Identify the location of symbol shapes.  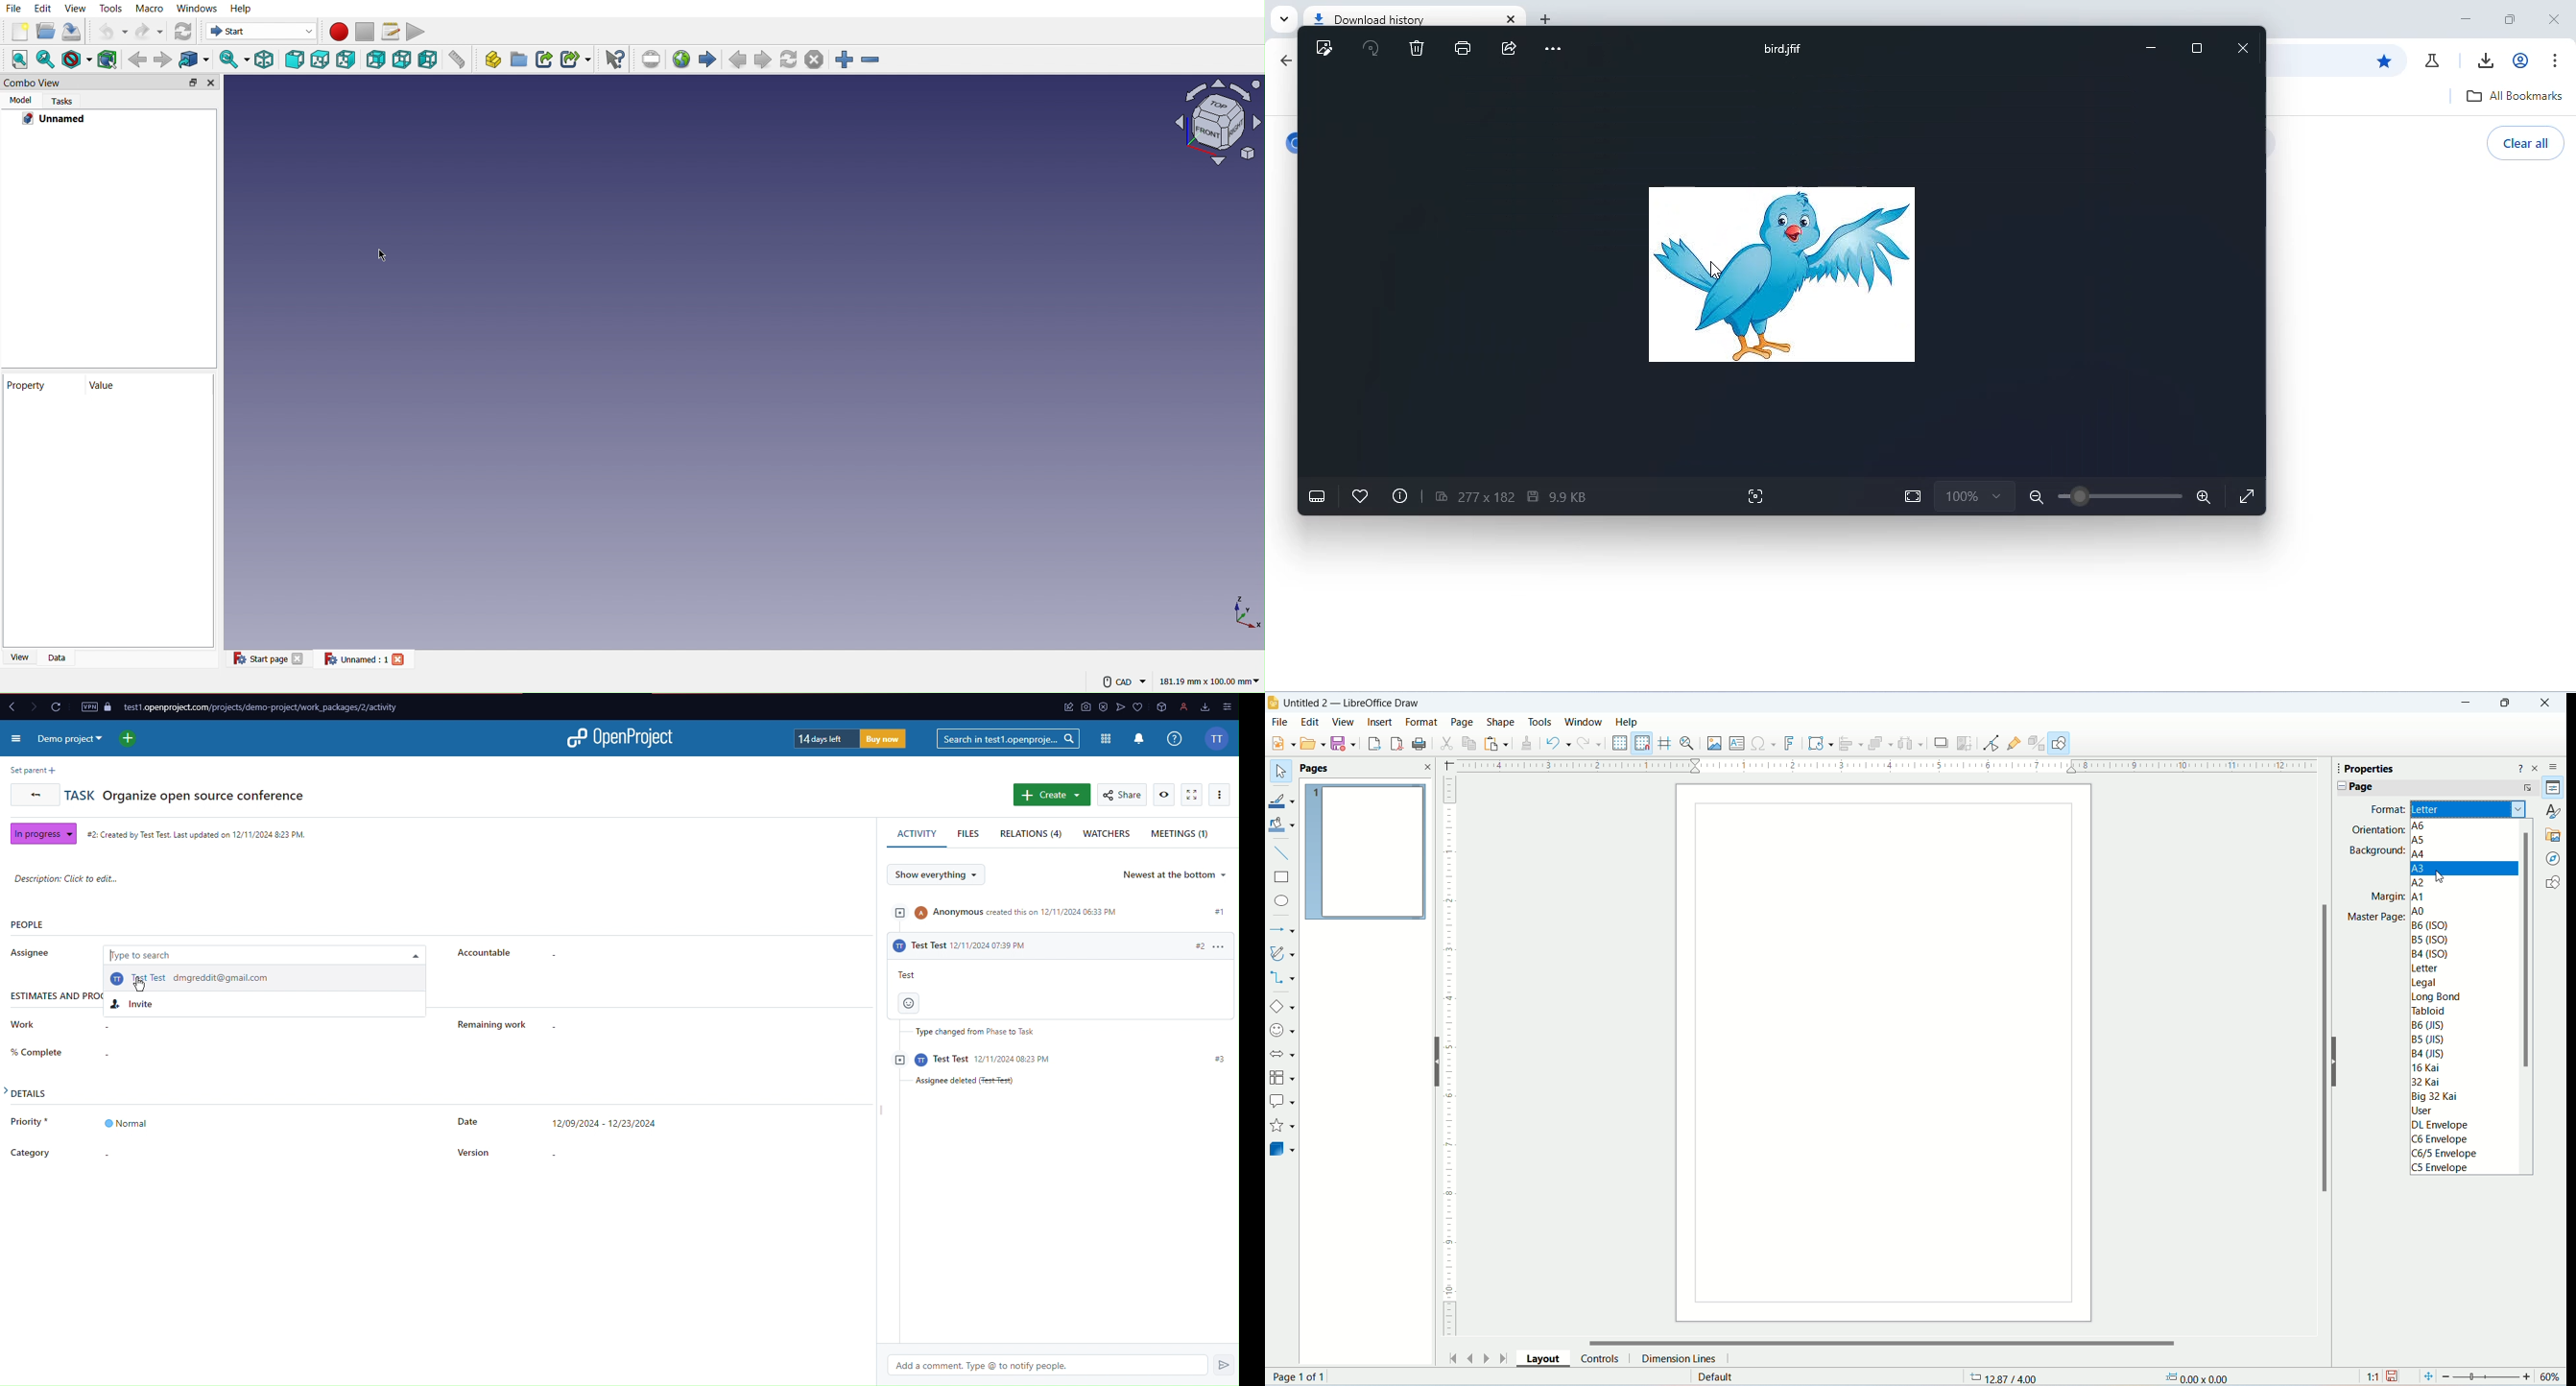
(1282, 1031).